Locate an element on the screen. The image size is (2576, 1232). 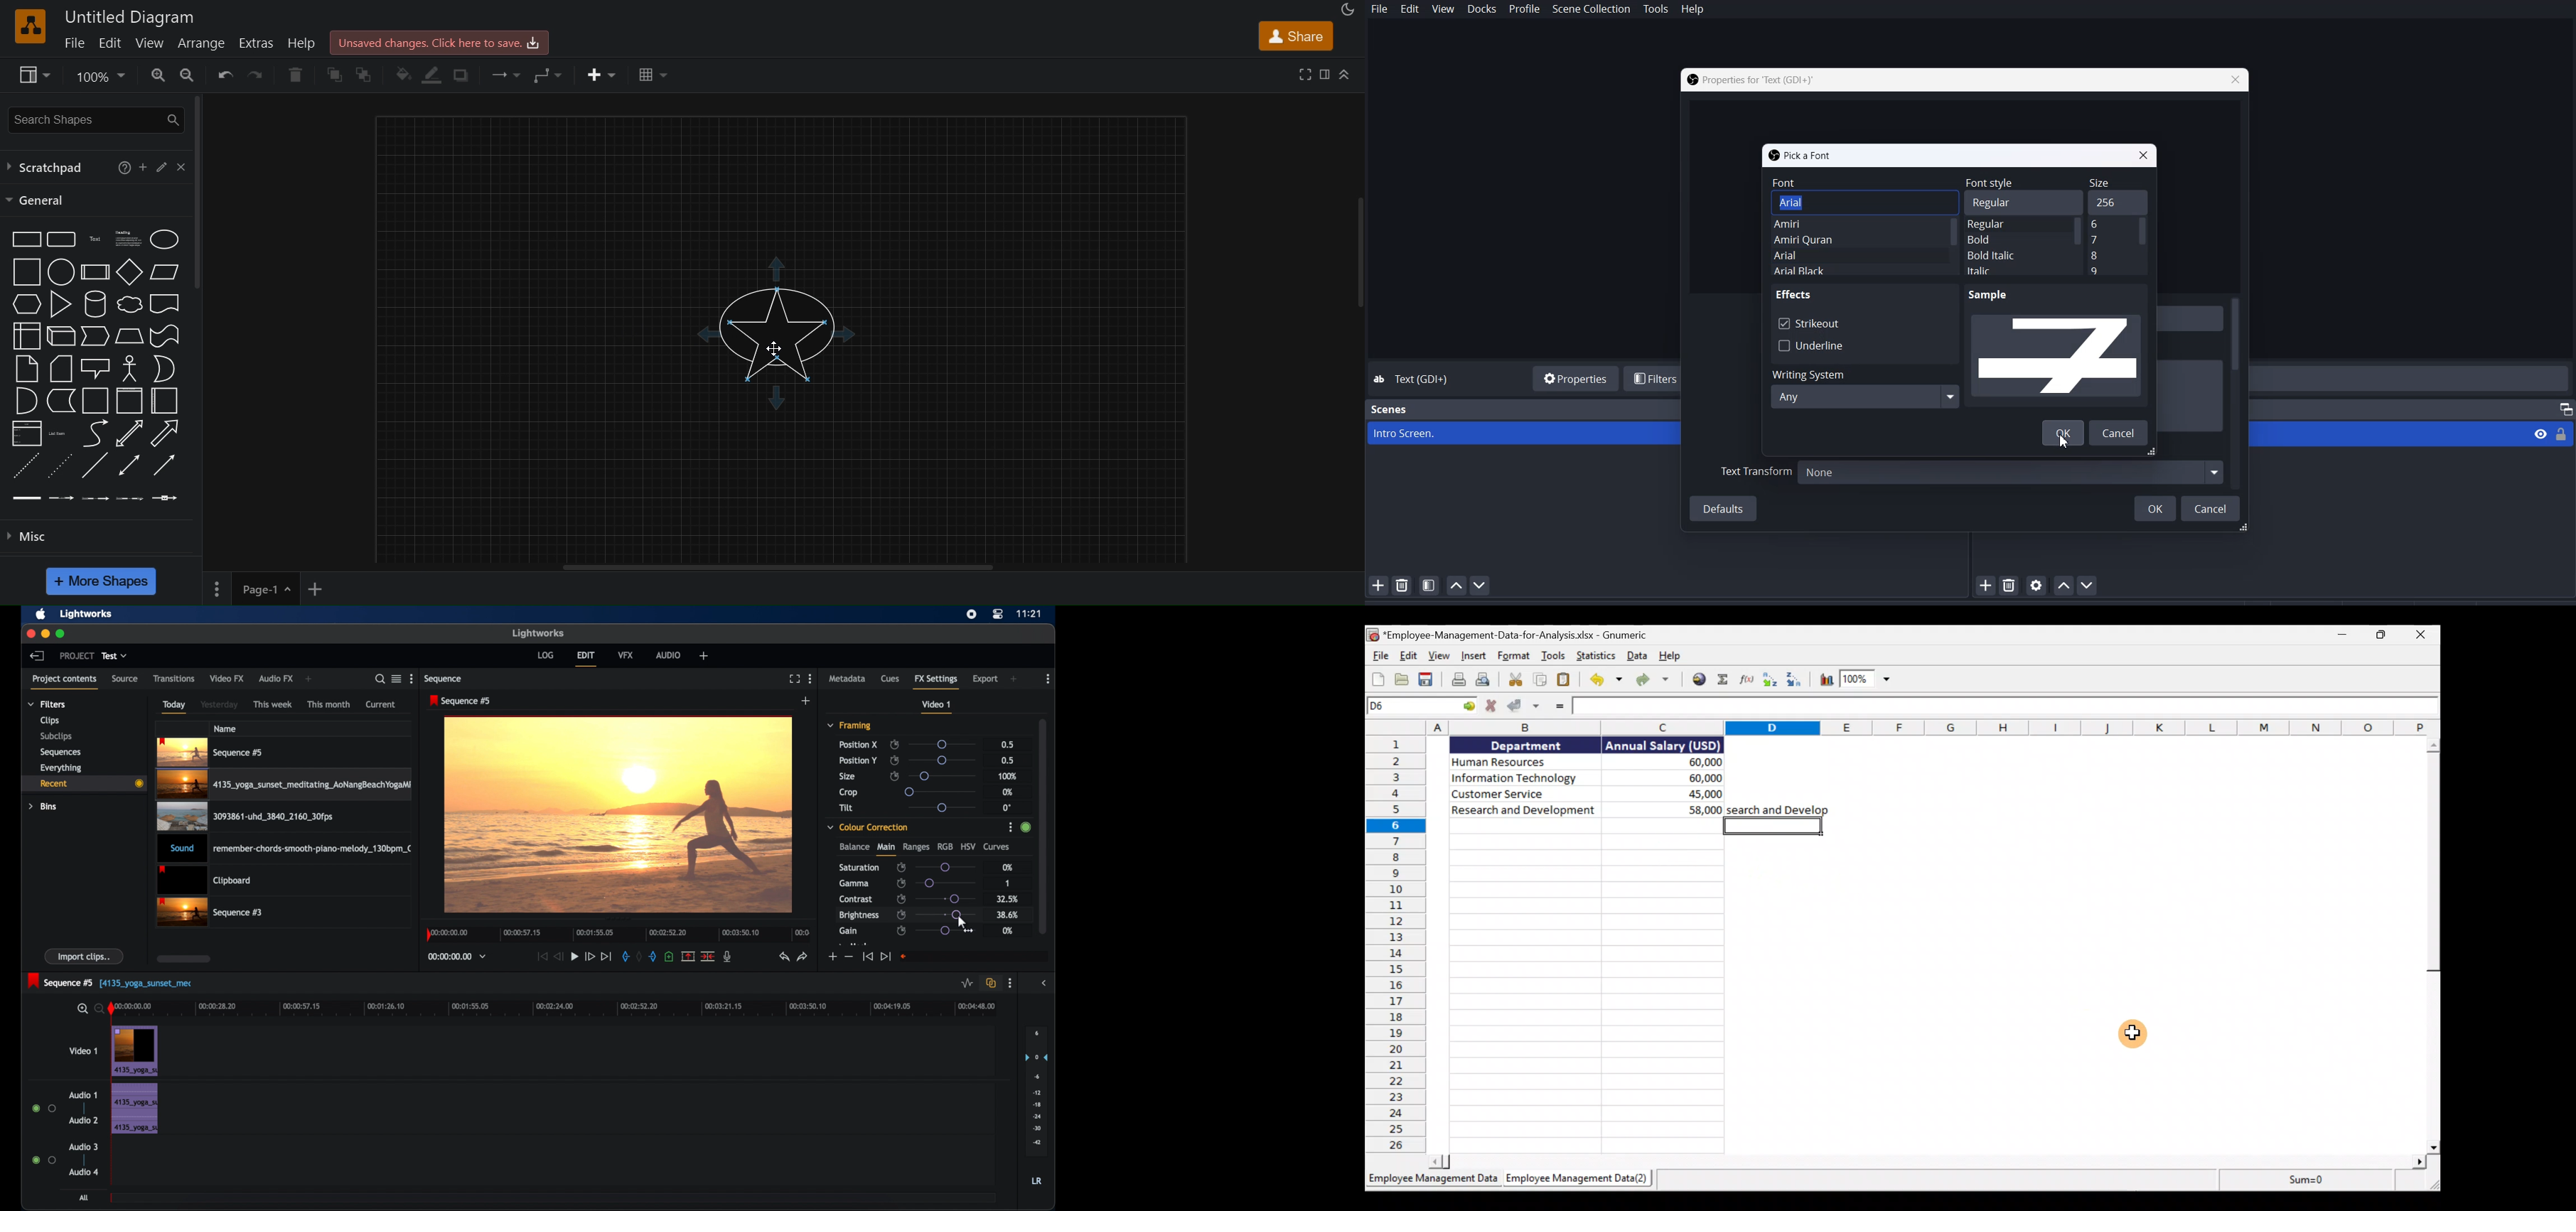
Close is located at coordinates (2146, 154).